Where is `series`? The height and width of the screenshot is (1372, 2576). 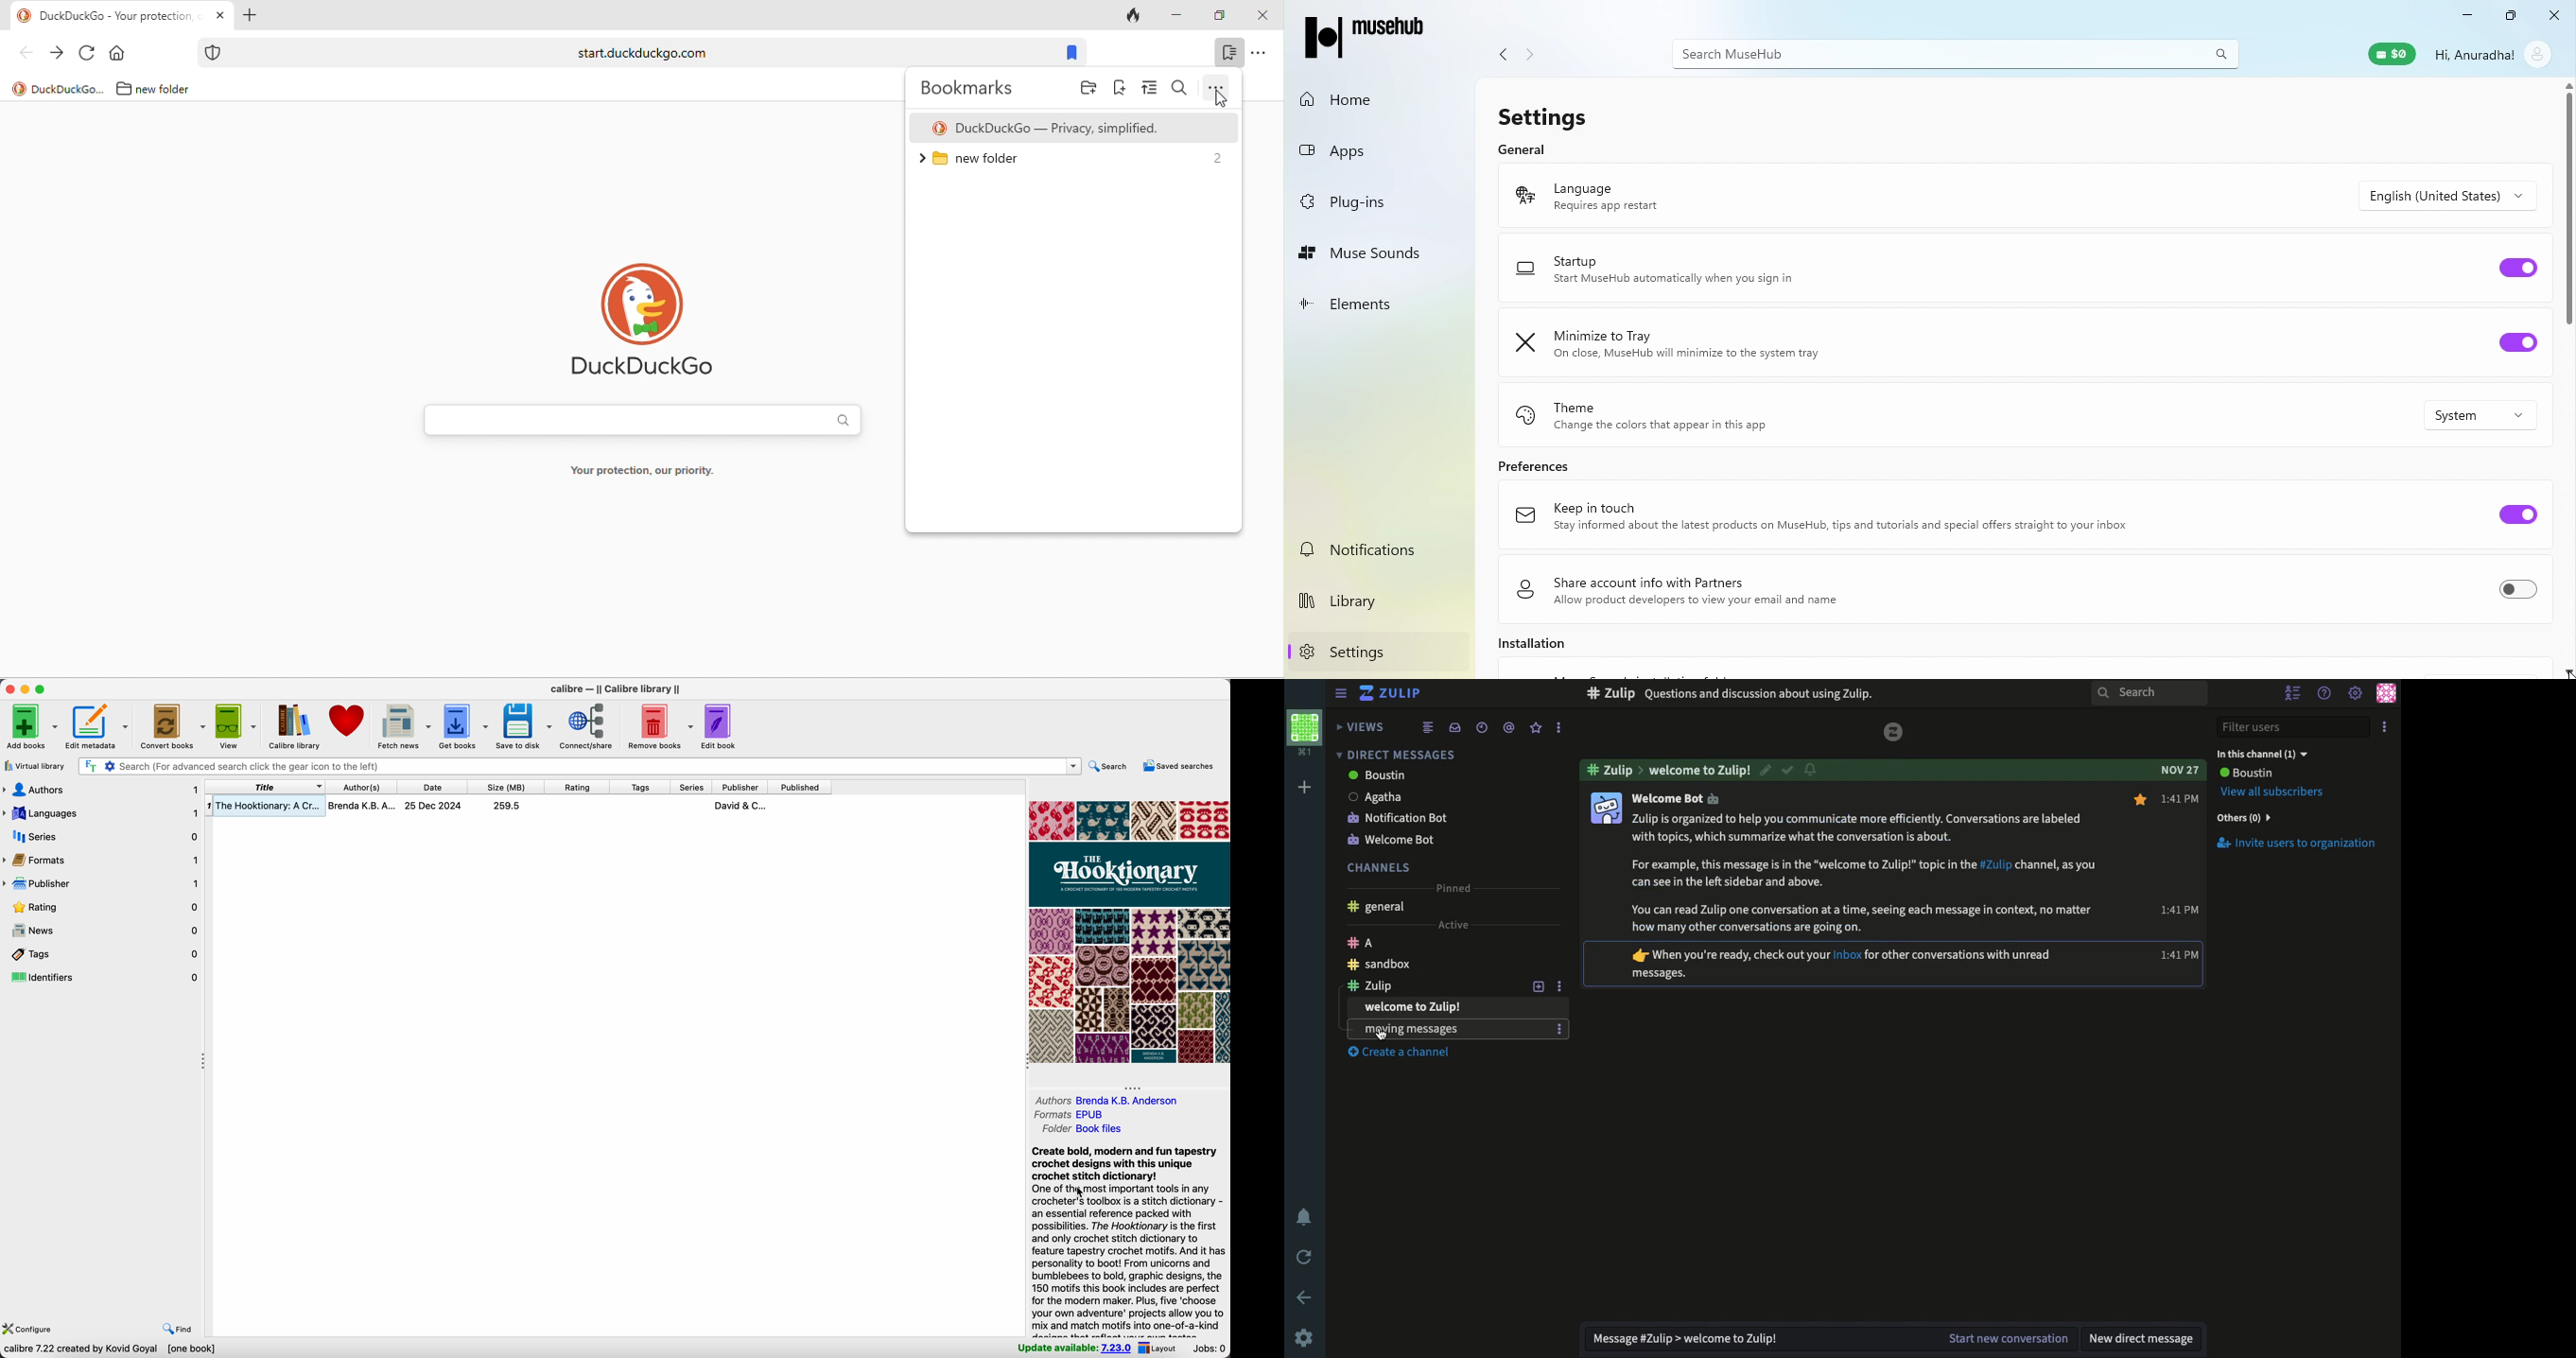
series is located at coordinates (102, 836).